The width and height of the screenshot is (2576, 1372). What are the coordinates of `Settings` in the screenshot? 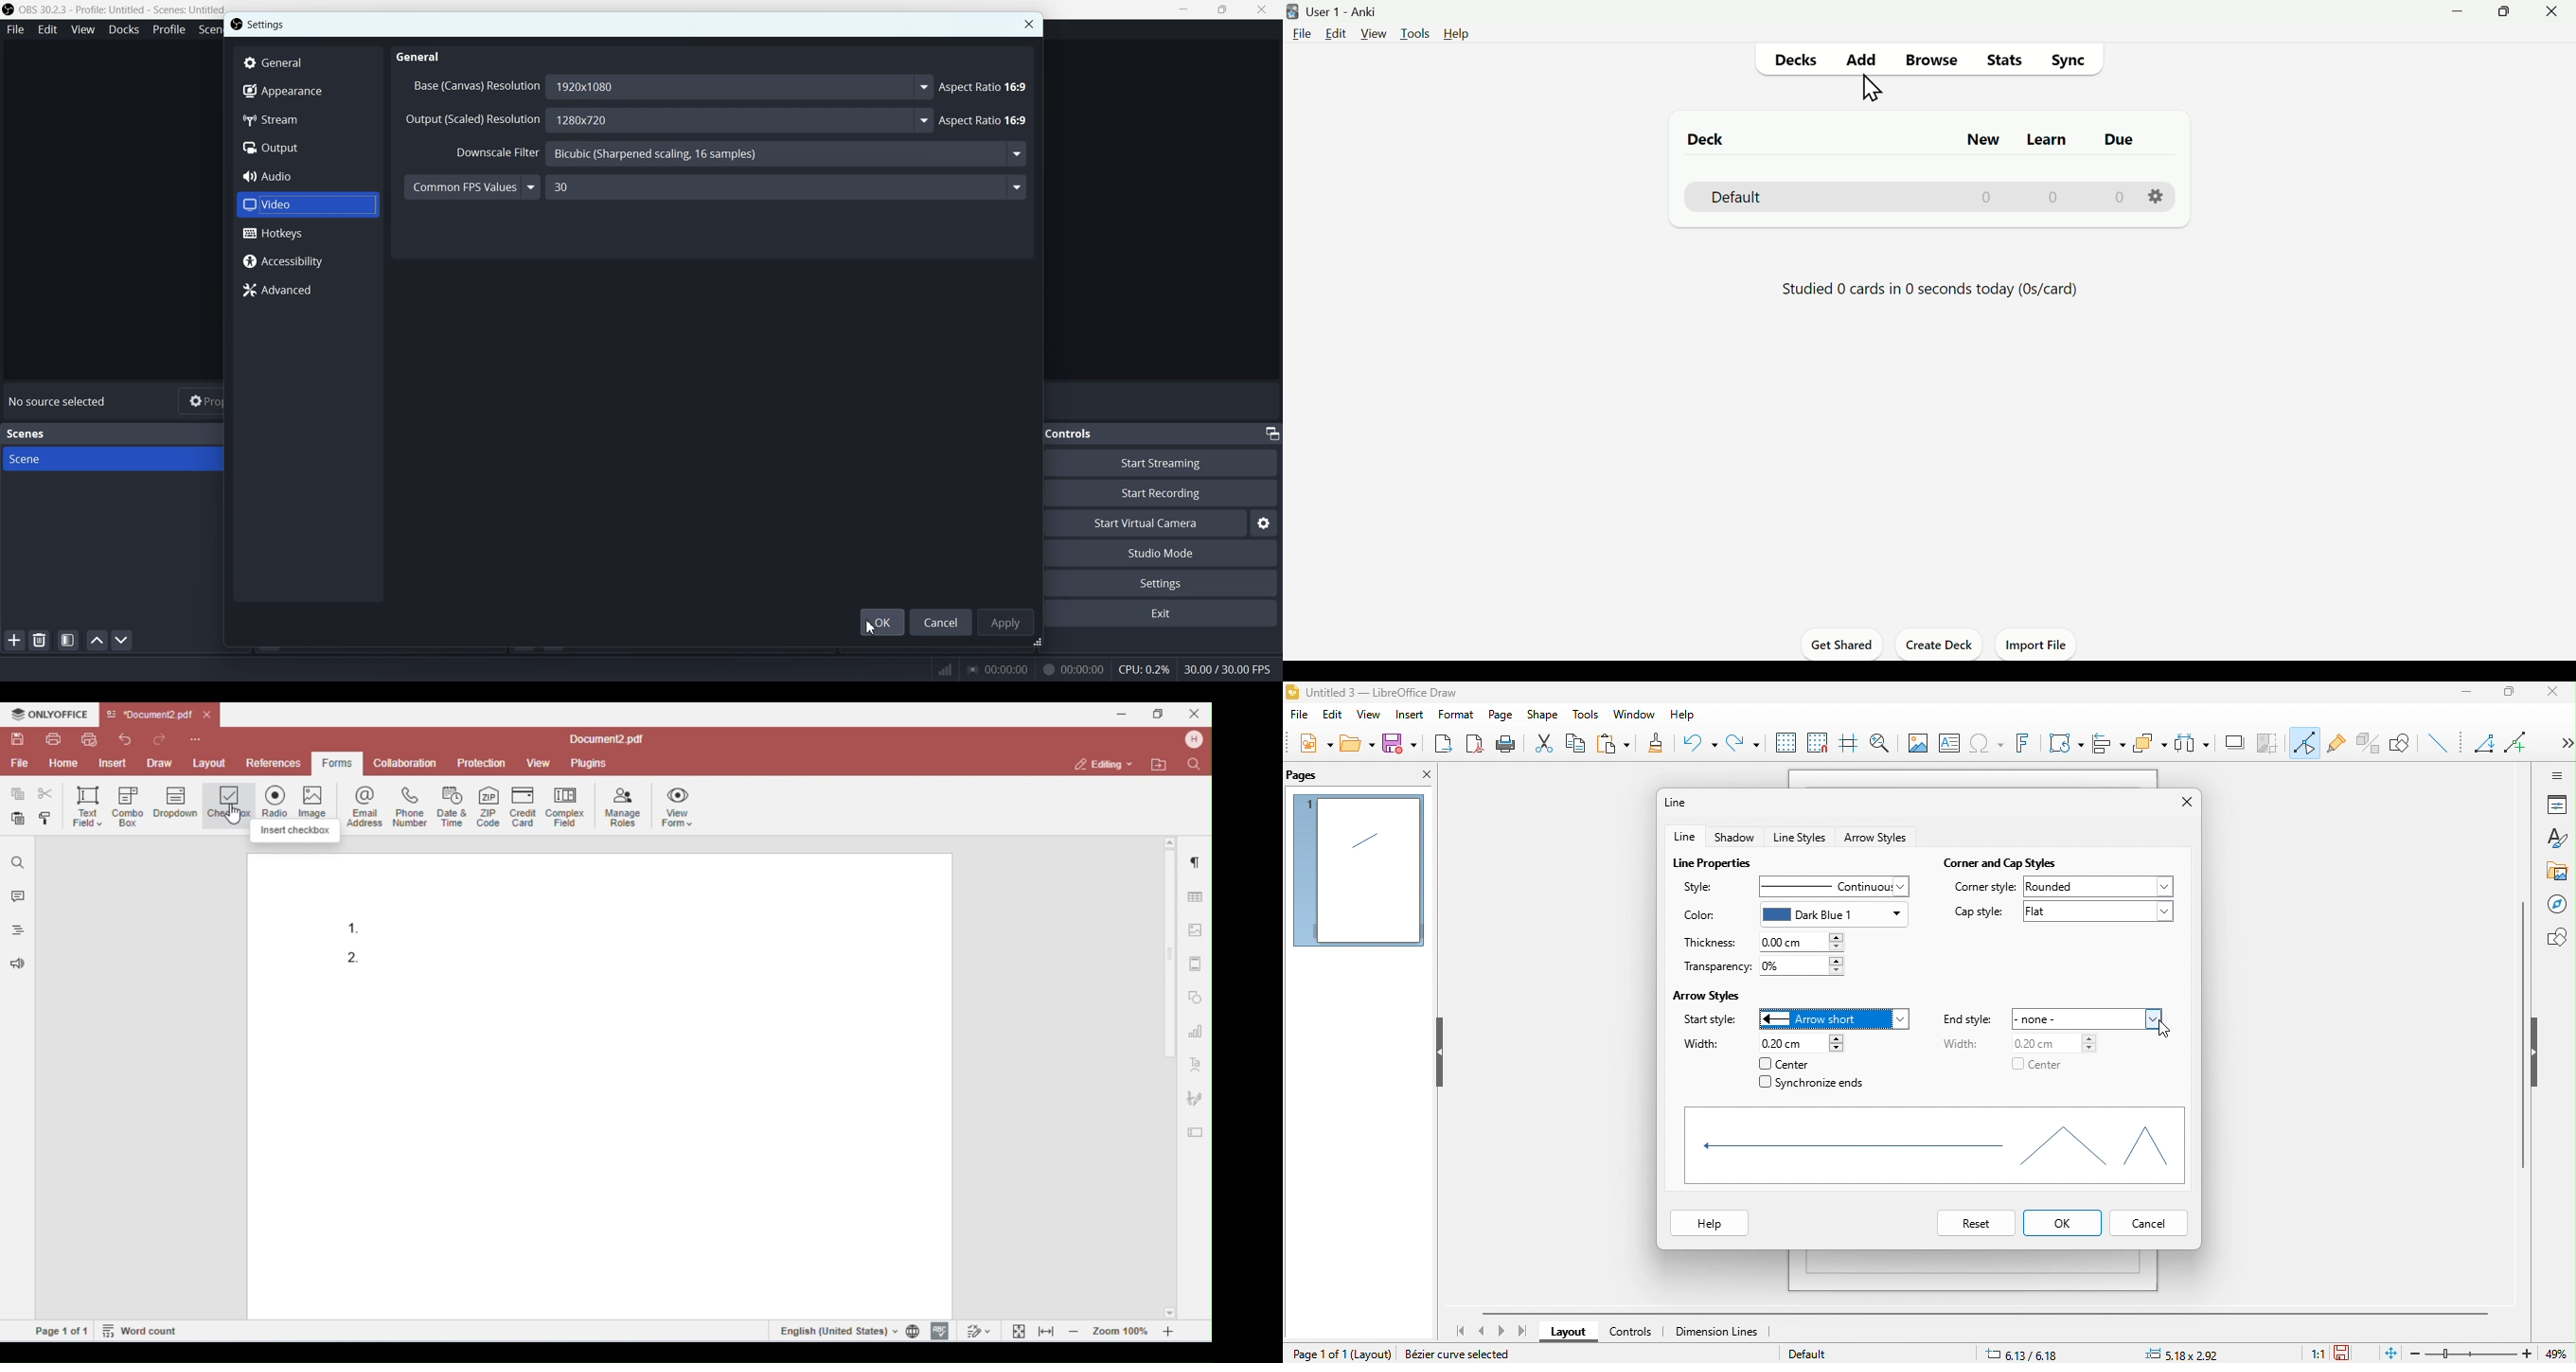 It's located at (269, 24).